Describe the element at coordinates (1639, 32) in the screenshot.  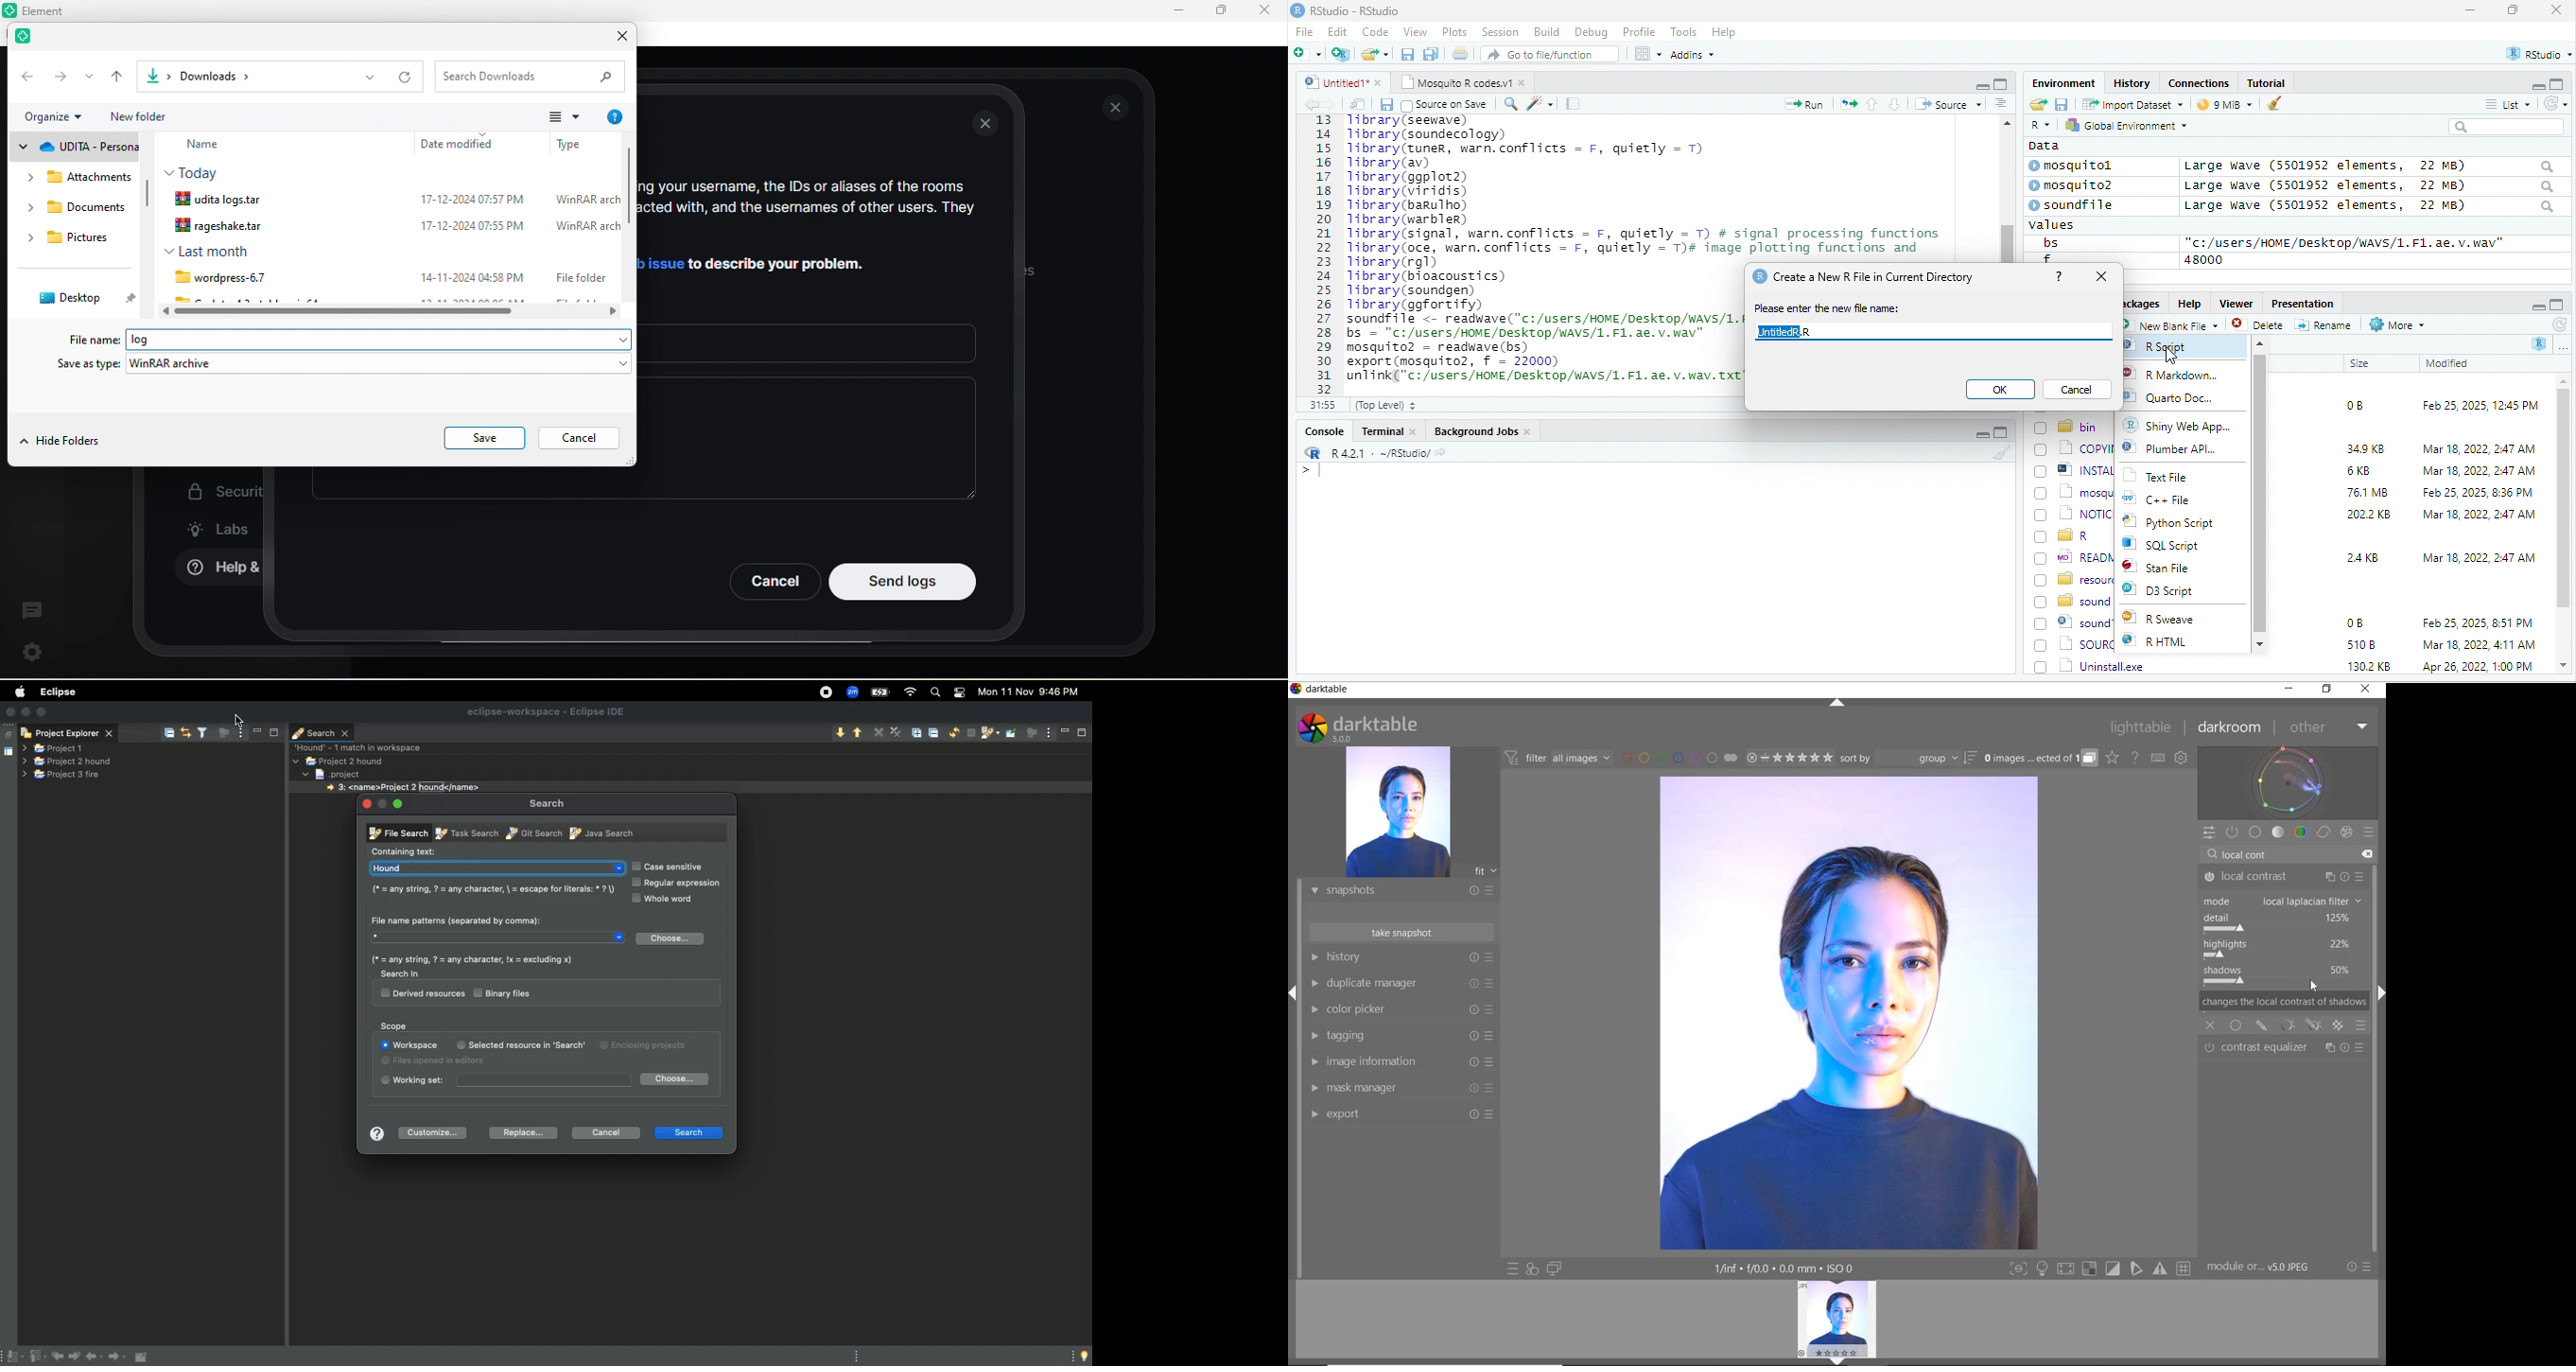
I see `Profile` at that location.